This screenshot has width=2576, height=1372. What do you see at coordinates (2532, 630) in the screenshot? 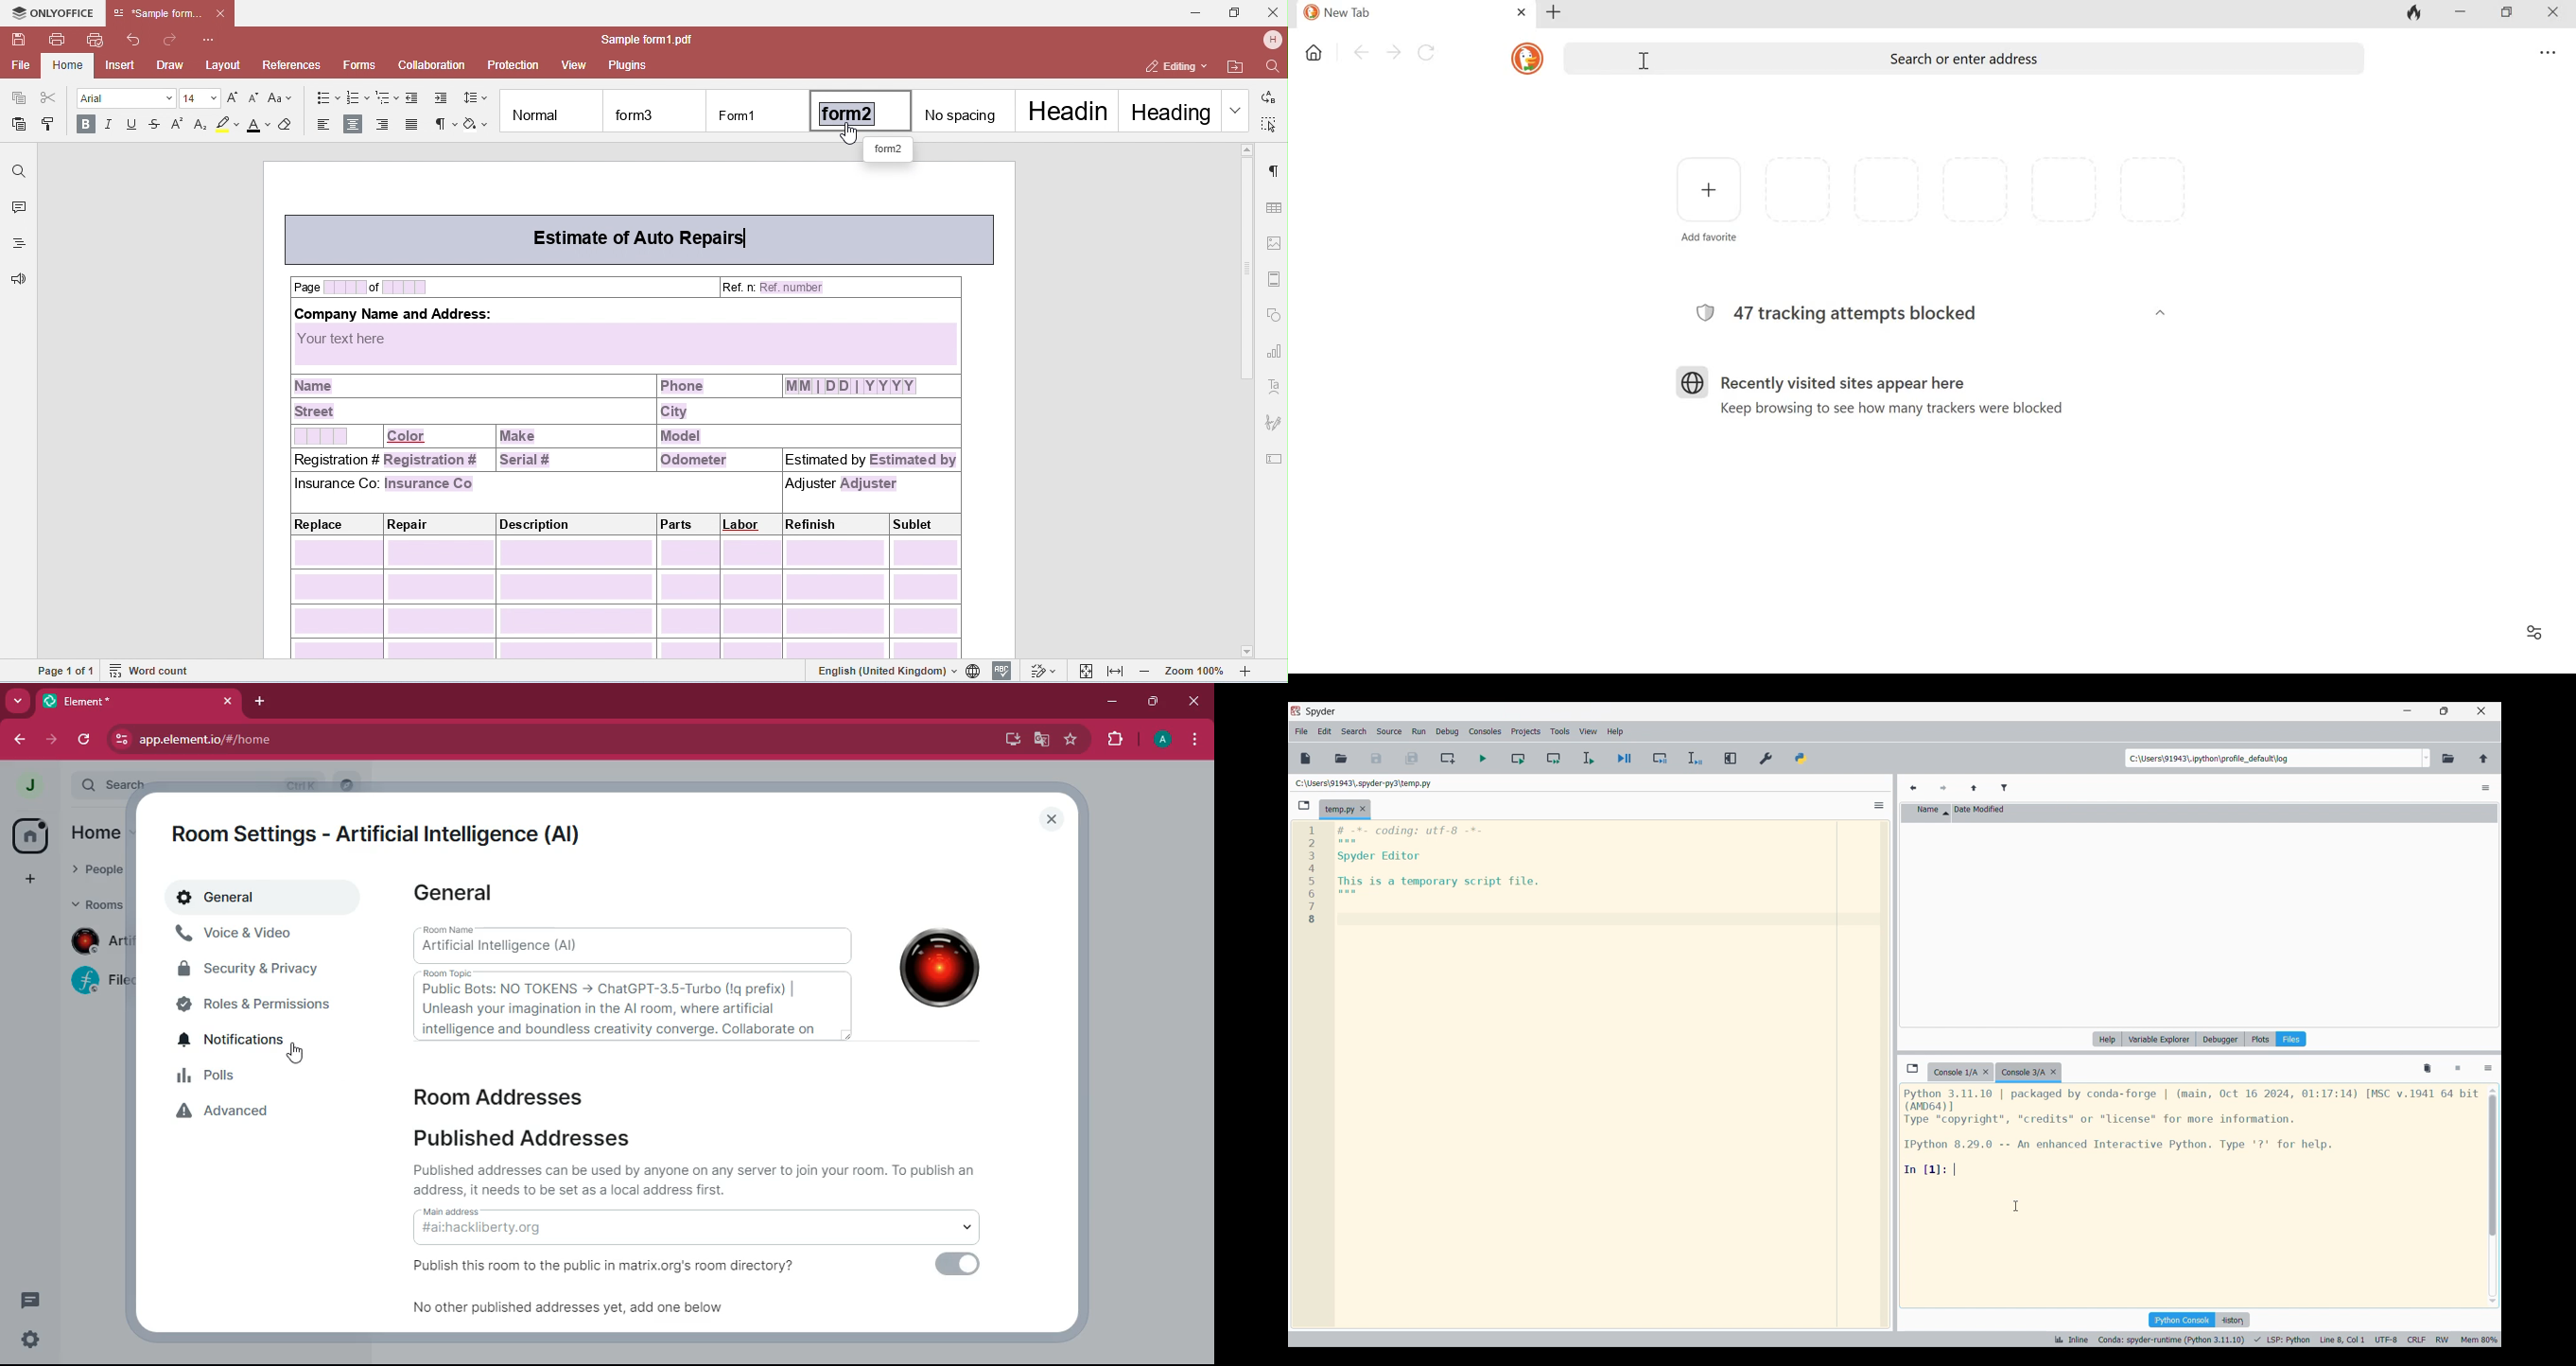
I see `Filter settings` at bounding box center [2532, 630].